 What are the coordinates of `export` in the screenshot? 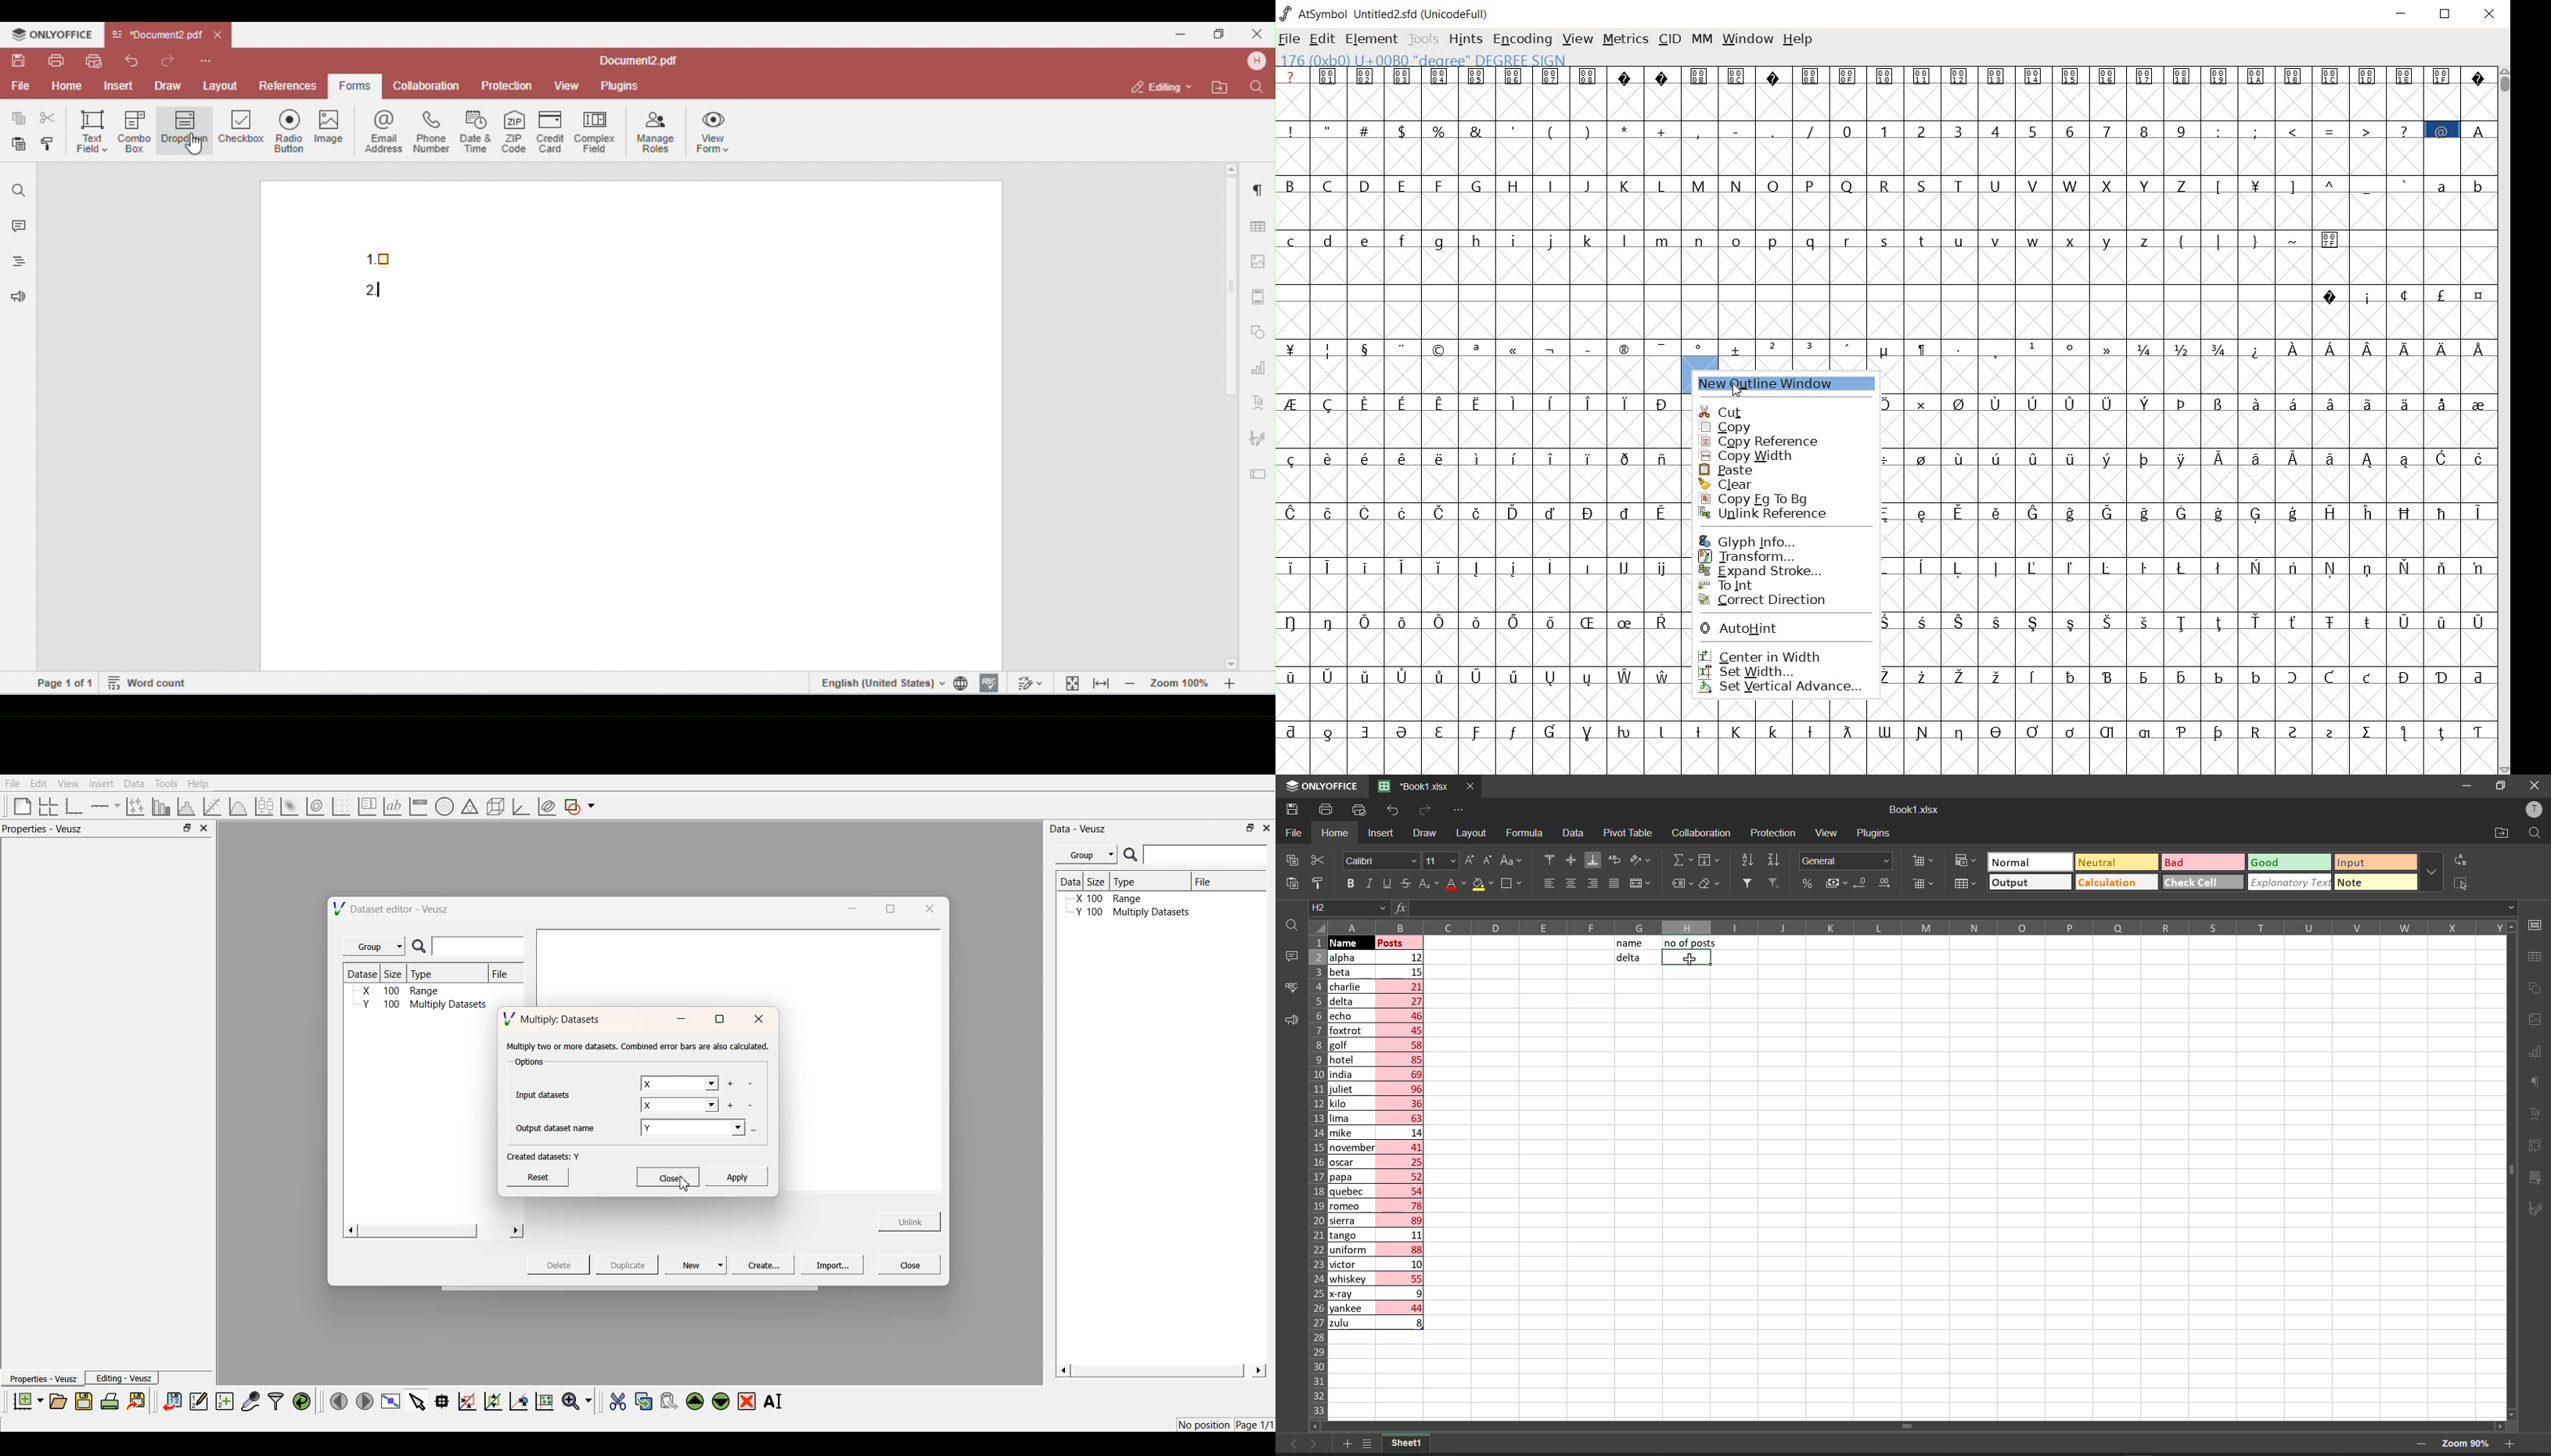 It's located at (138, 1401).